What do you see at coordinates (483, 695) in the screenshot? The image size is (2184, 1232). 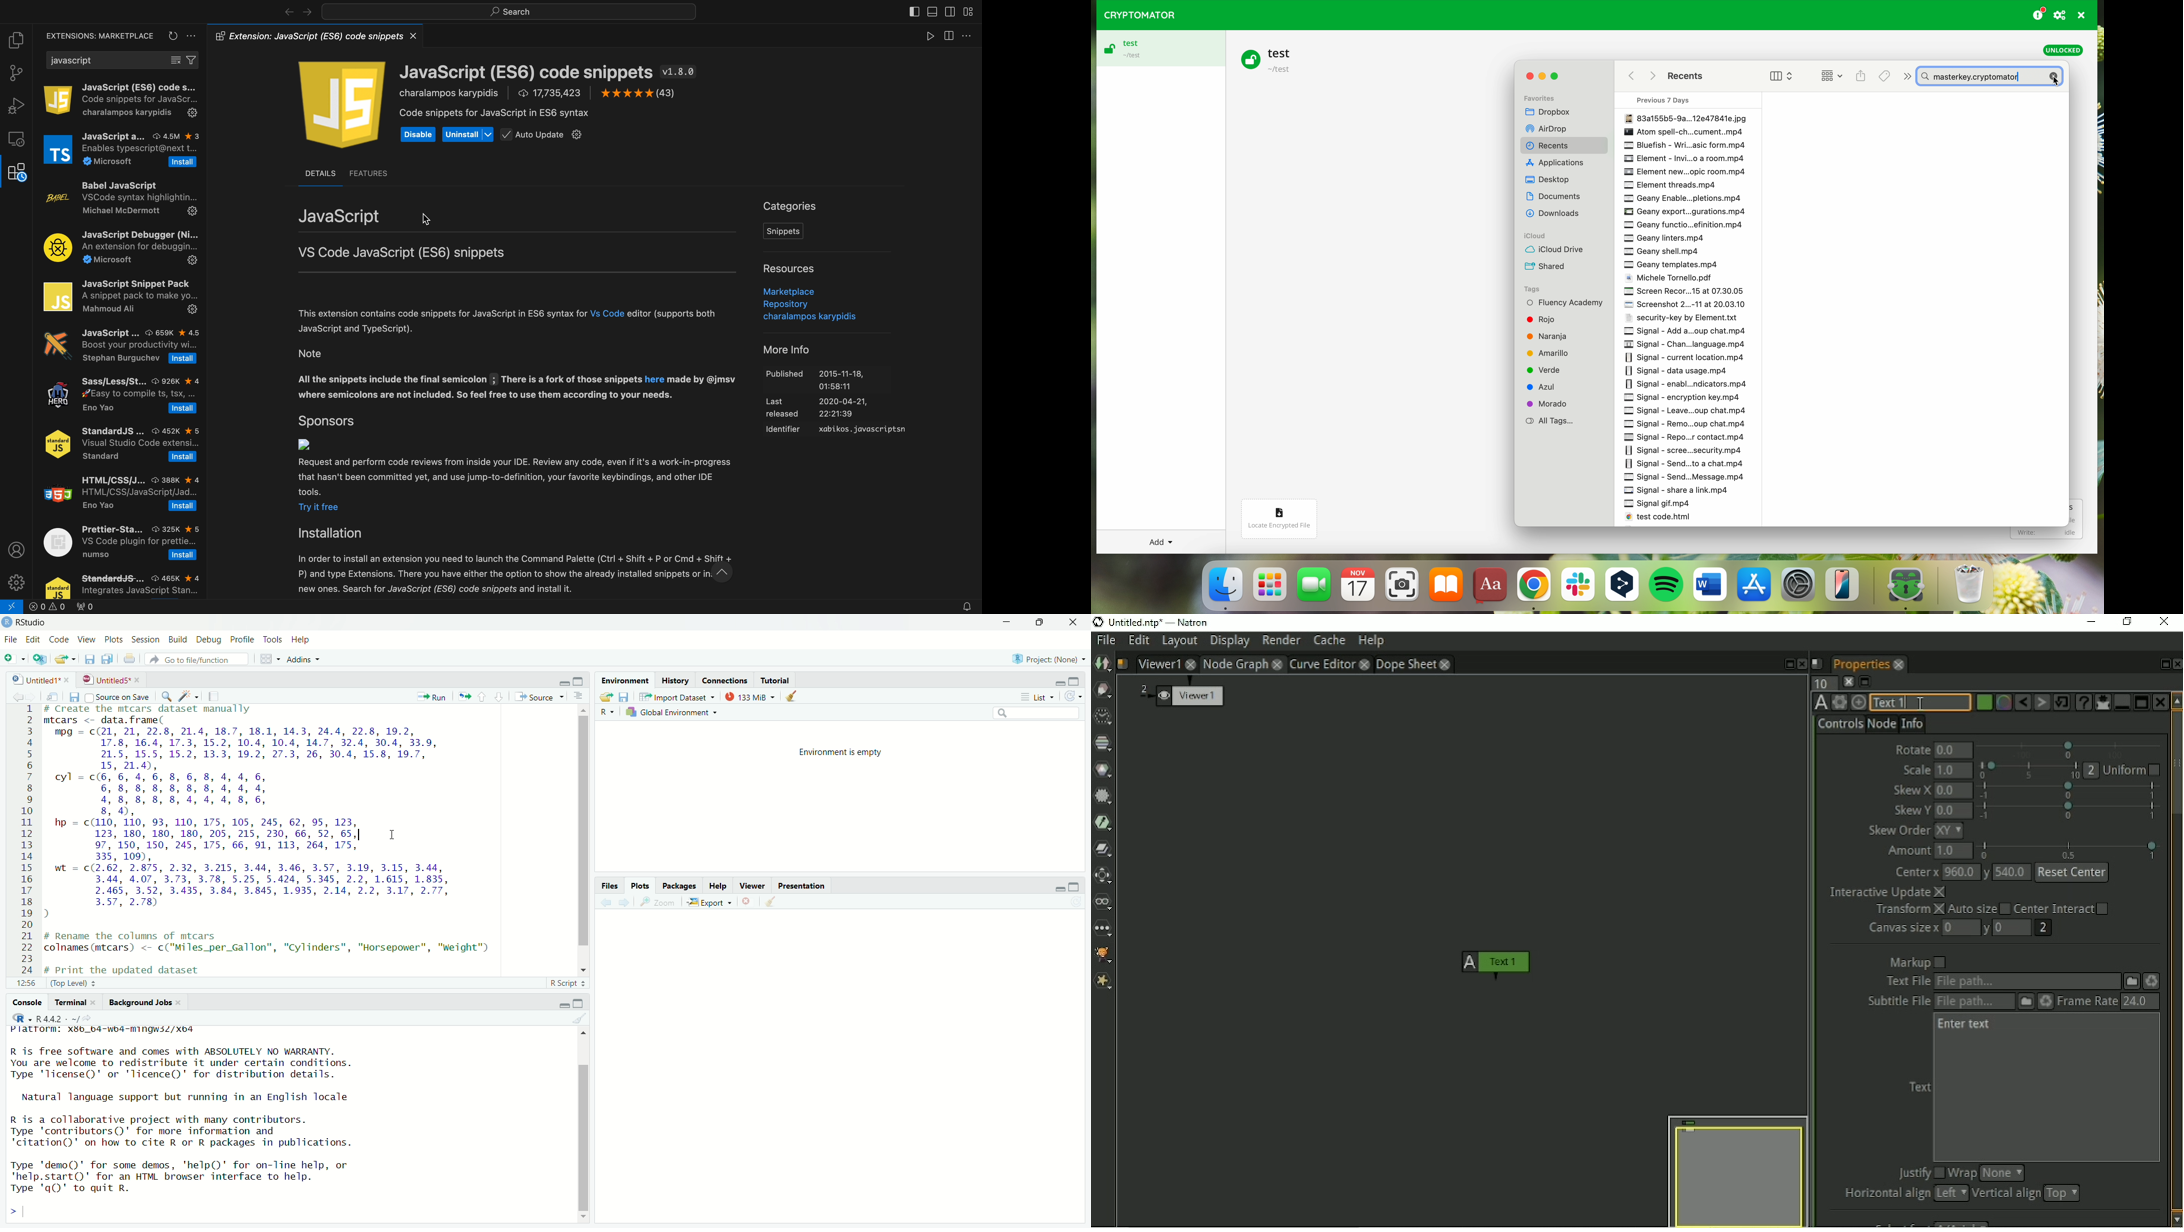 I see `upward` at bounding box center [483, 695].